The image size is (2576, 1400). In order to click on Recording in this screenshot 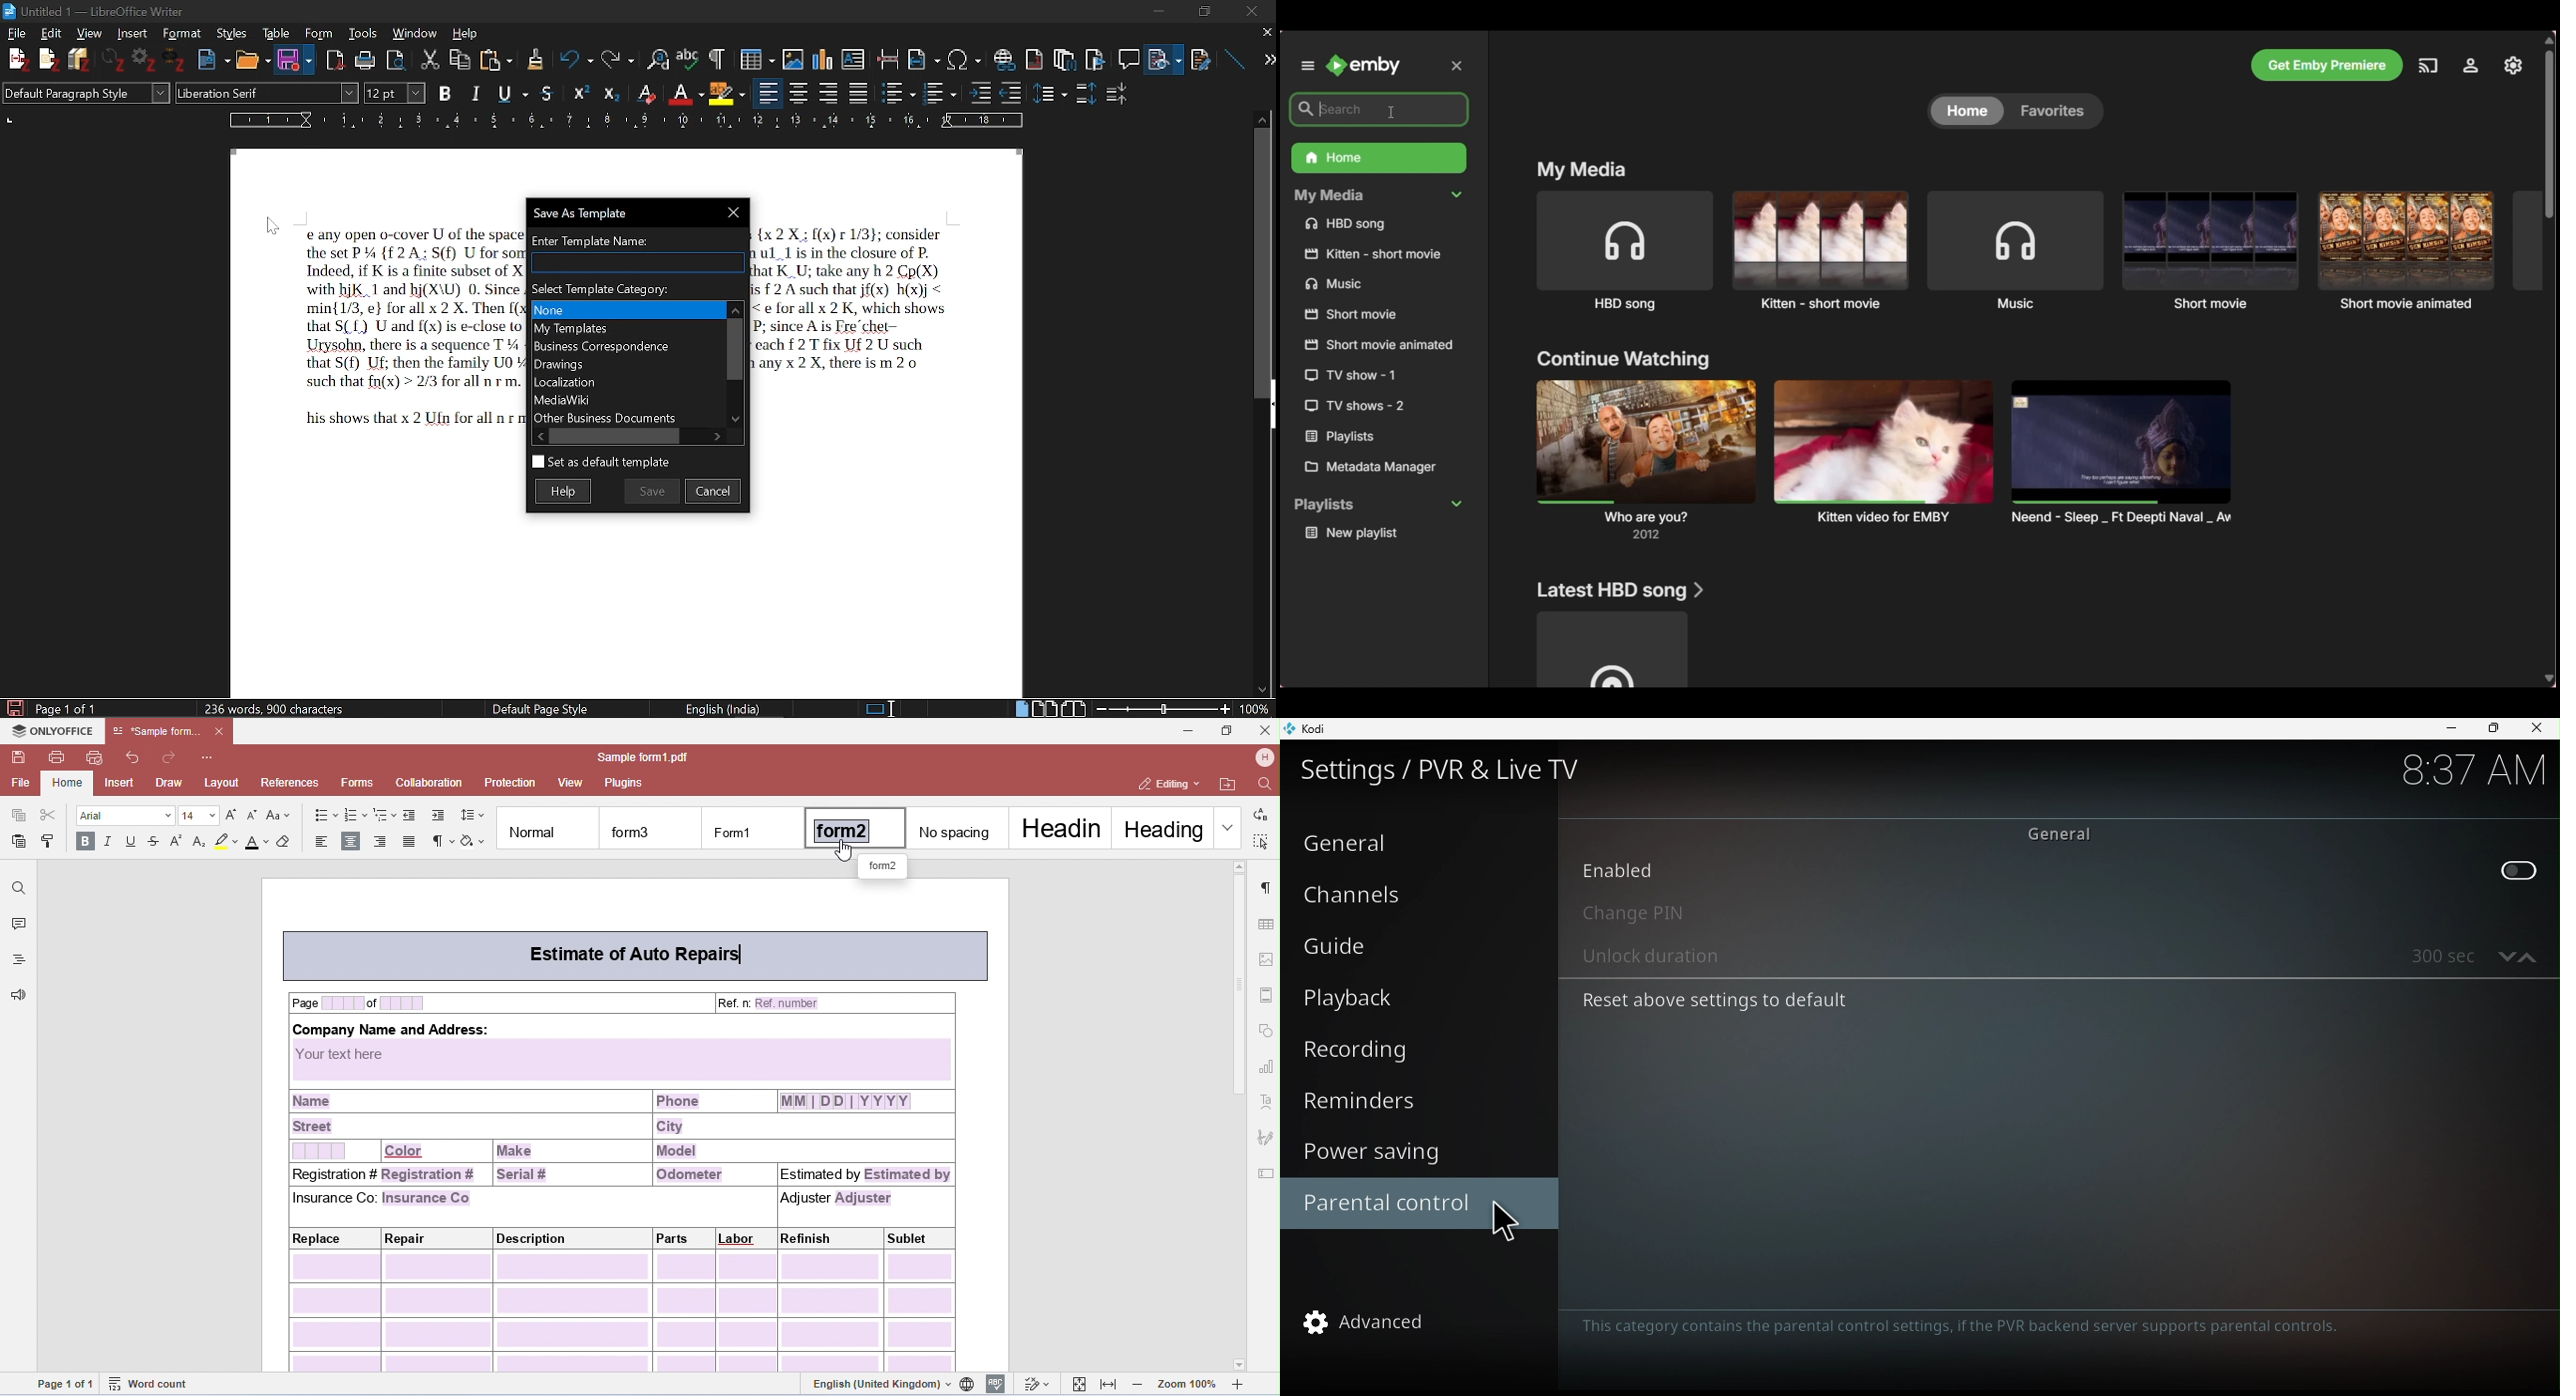, I will do `click(1366, 1048)`.